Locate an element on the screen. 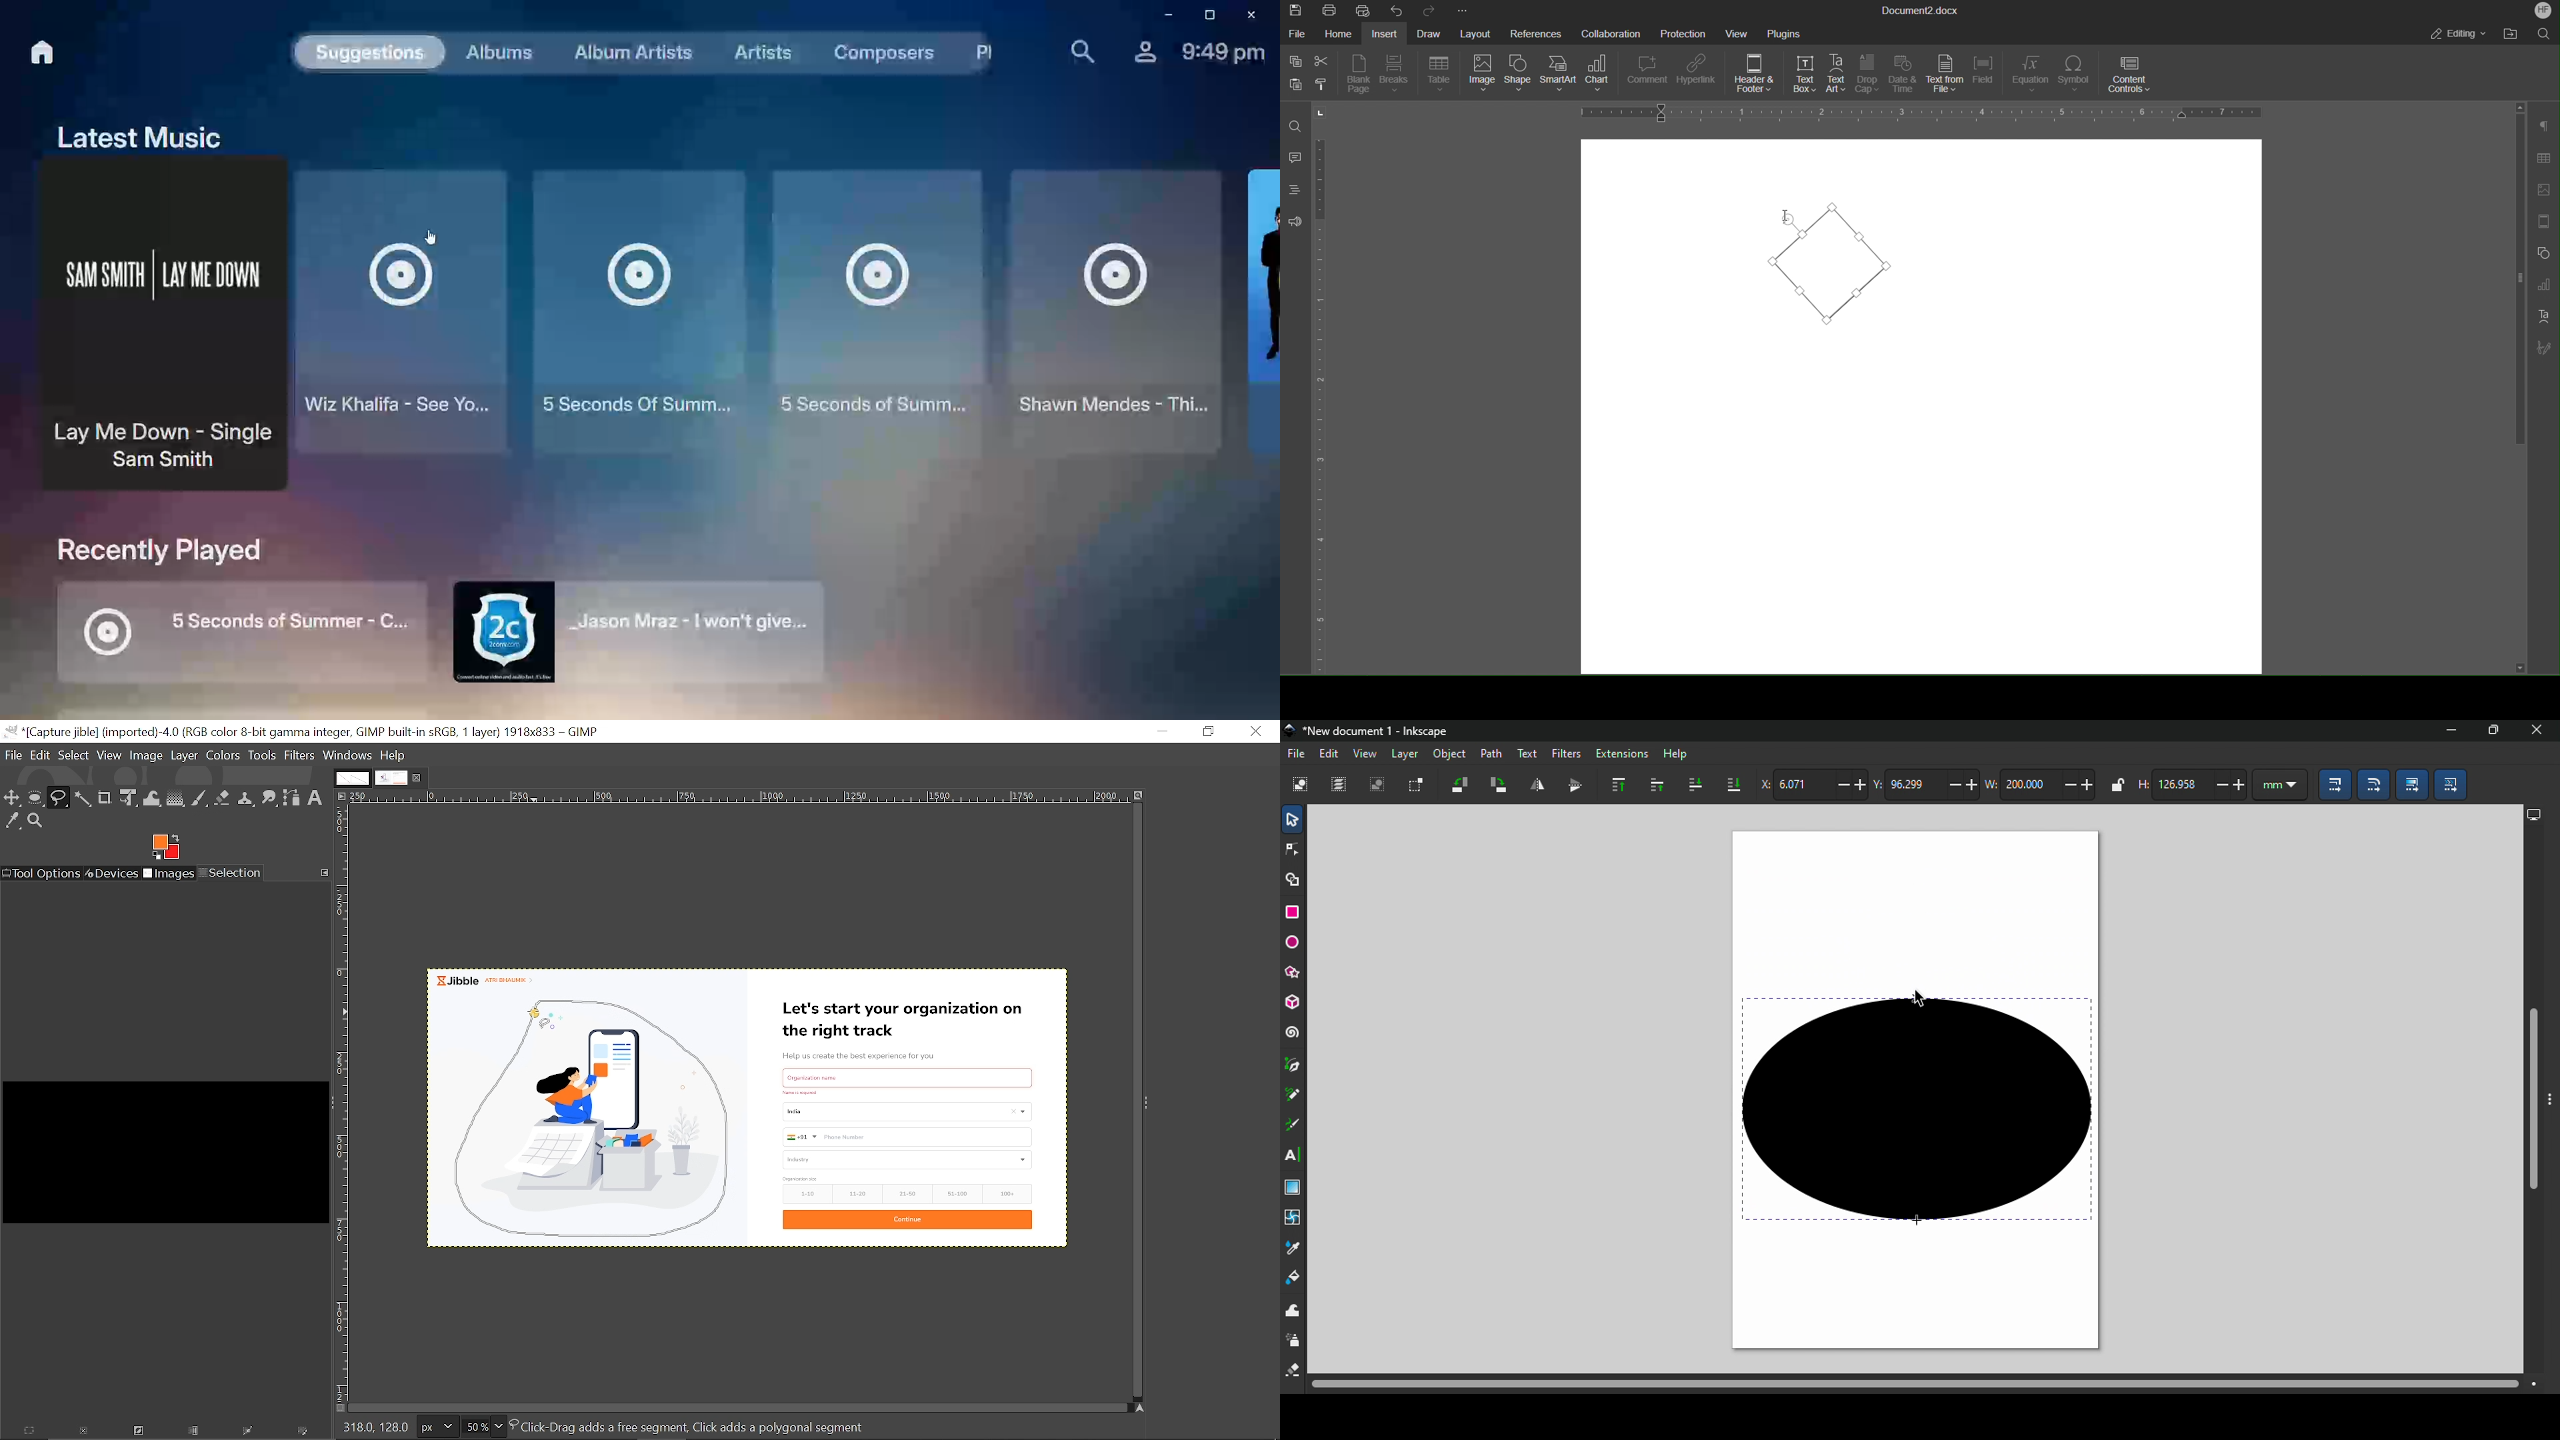  Configure this tab is located at coordinates (324, 873).